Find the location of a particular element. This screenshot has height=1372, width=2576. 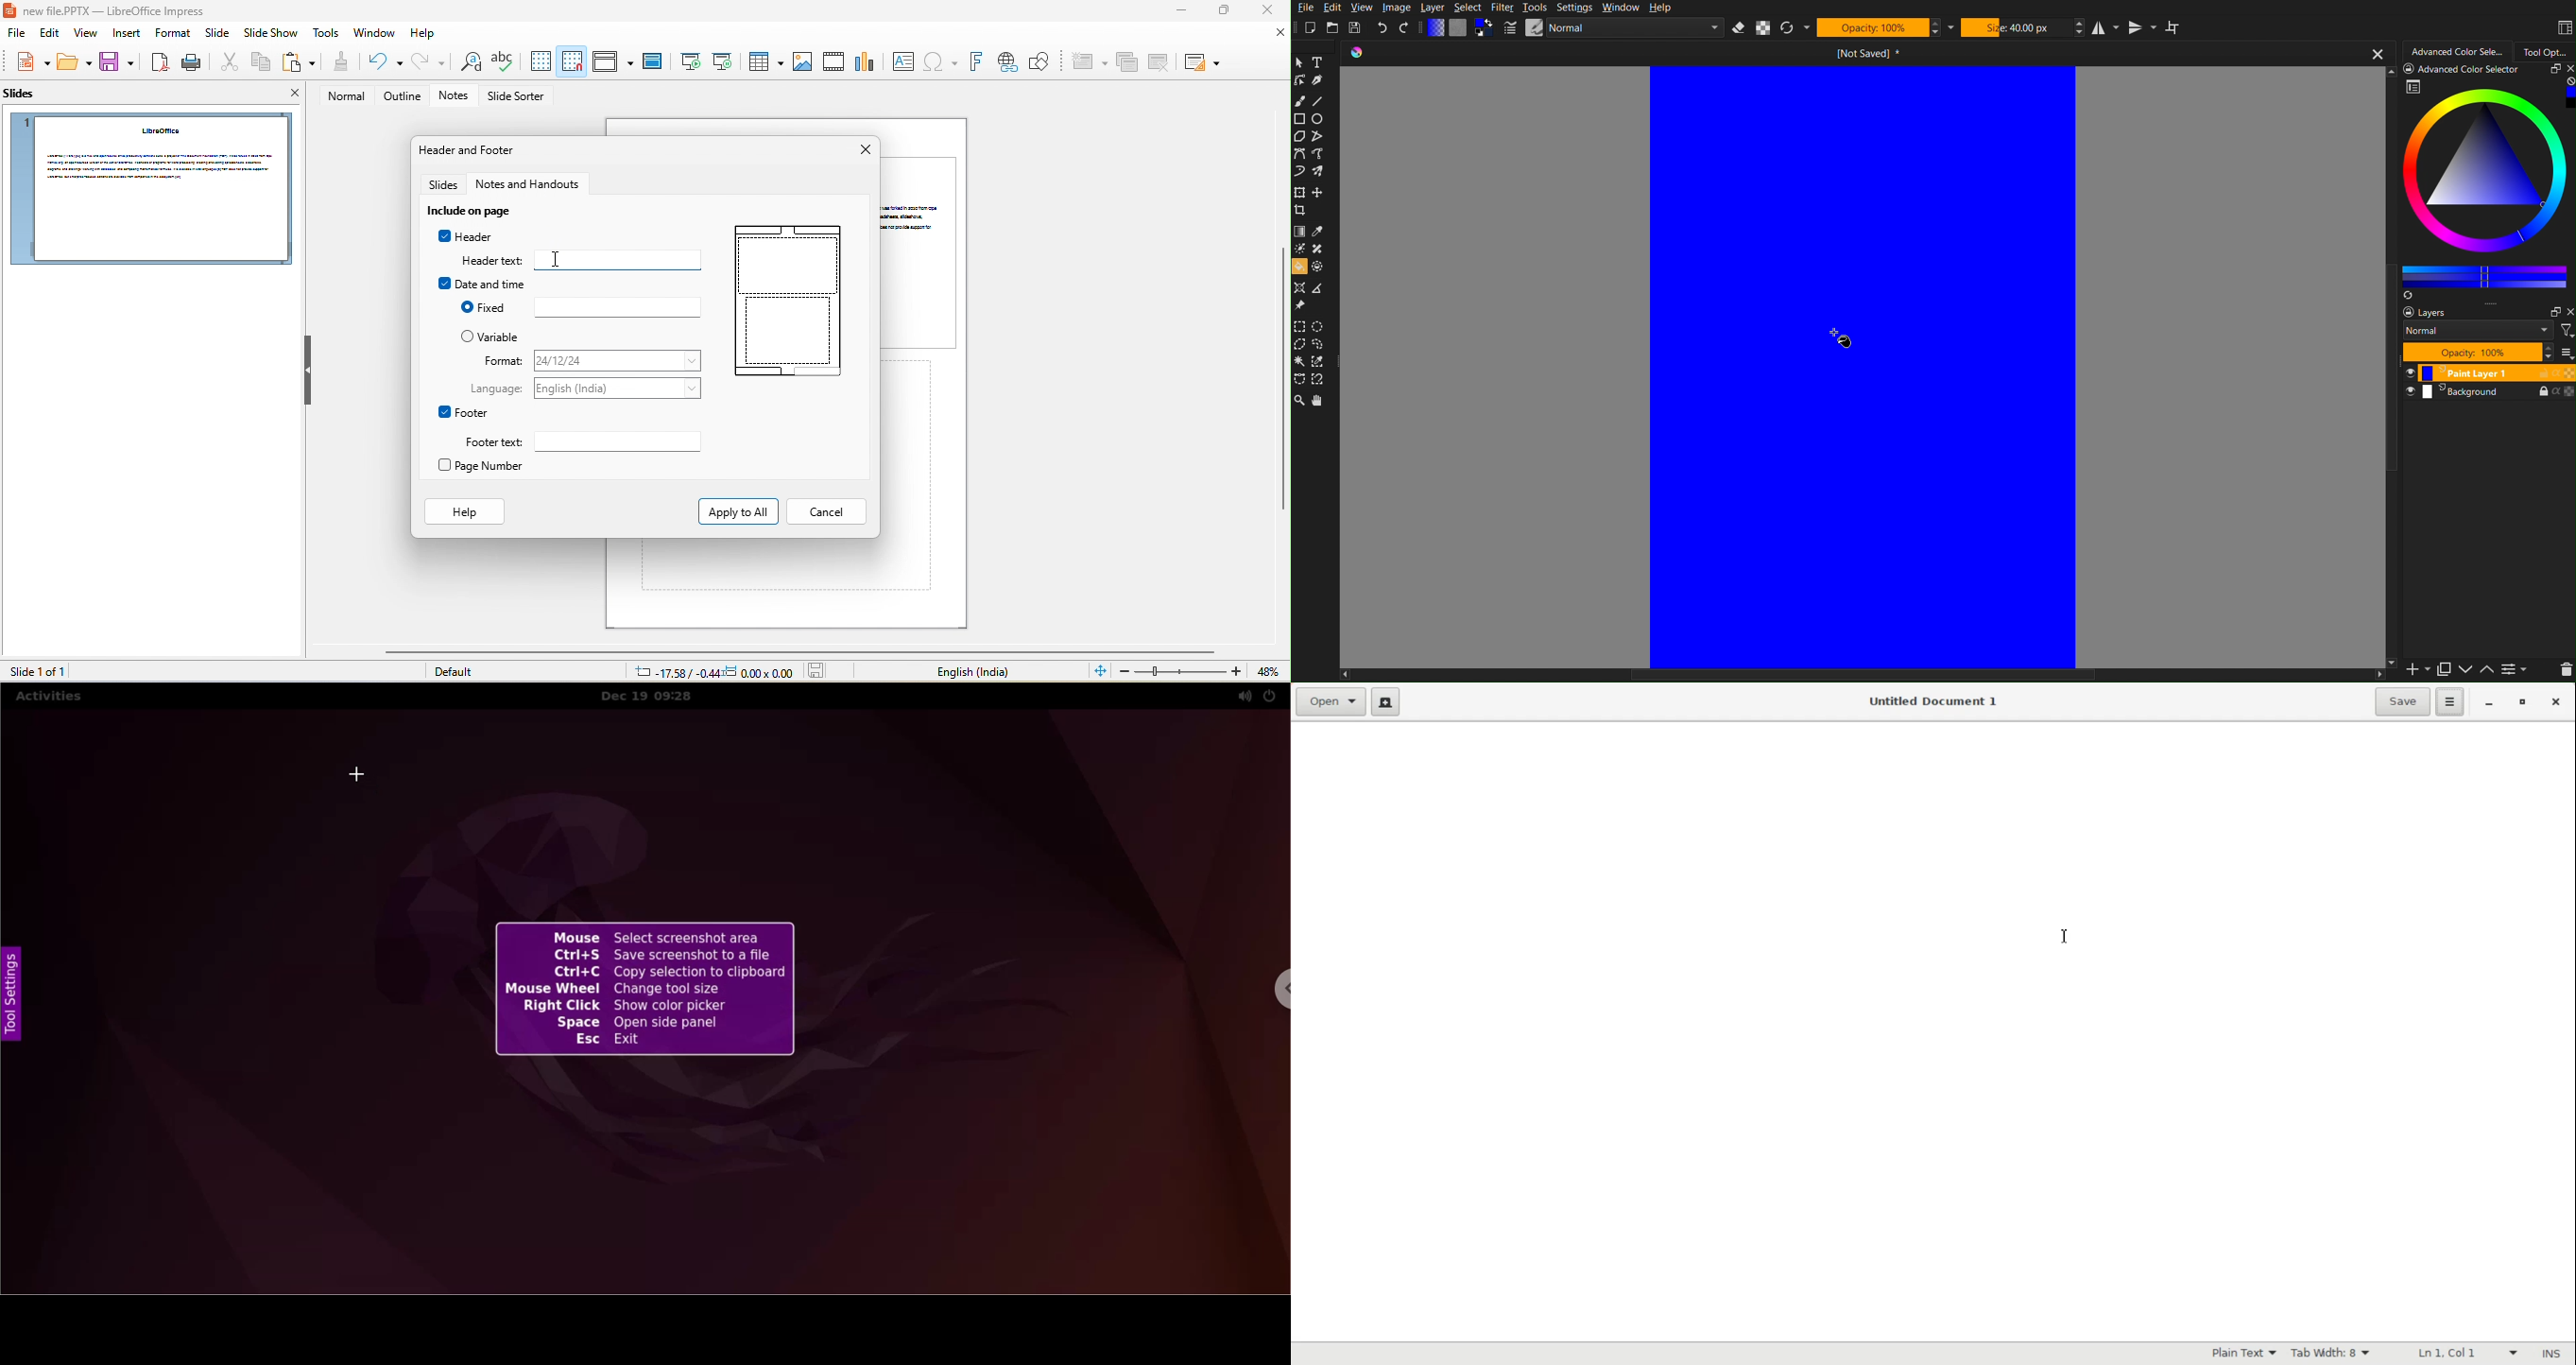

Wrap Around is located at coordinates (2175, 27).